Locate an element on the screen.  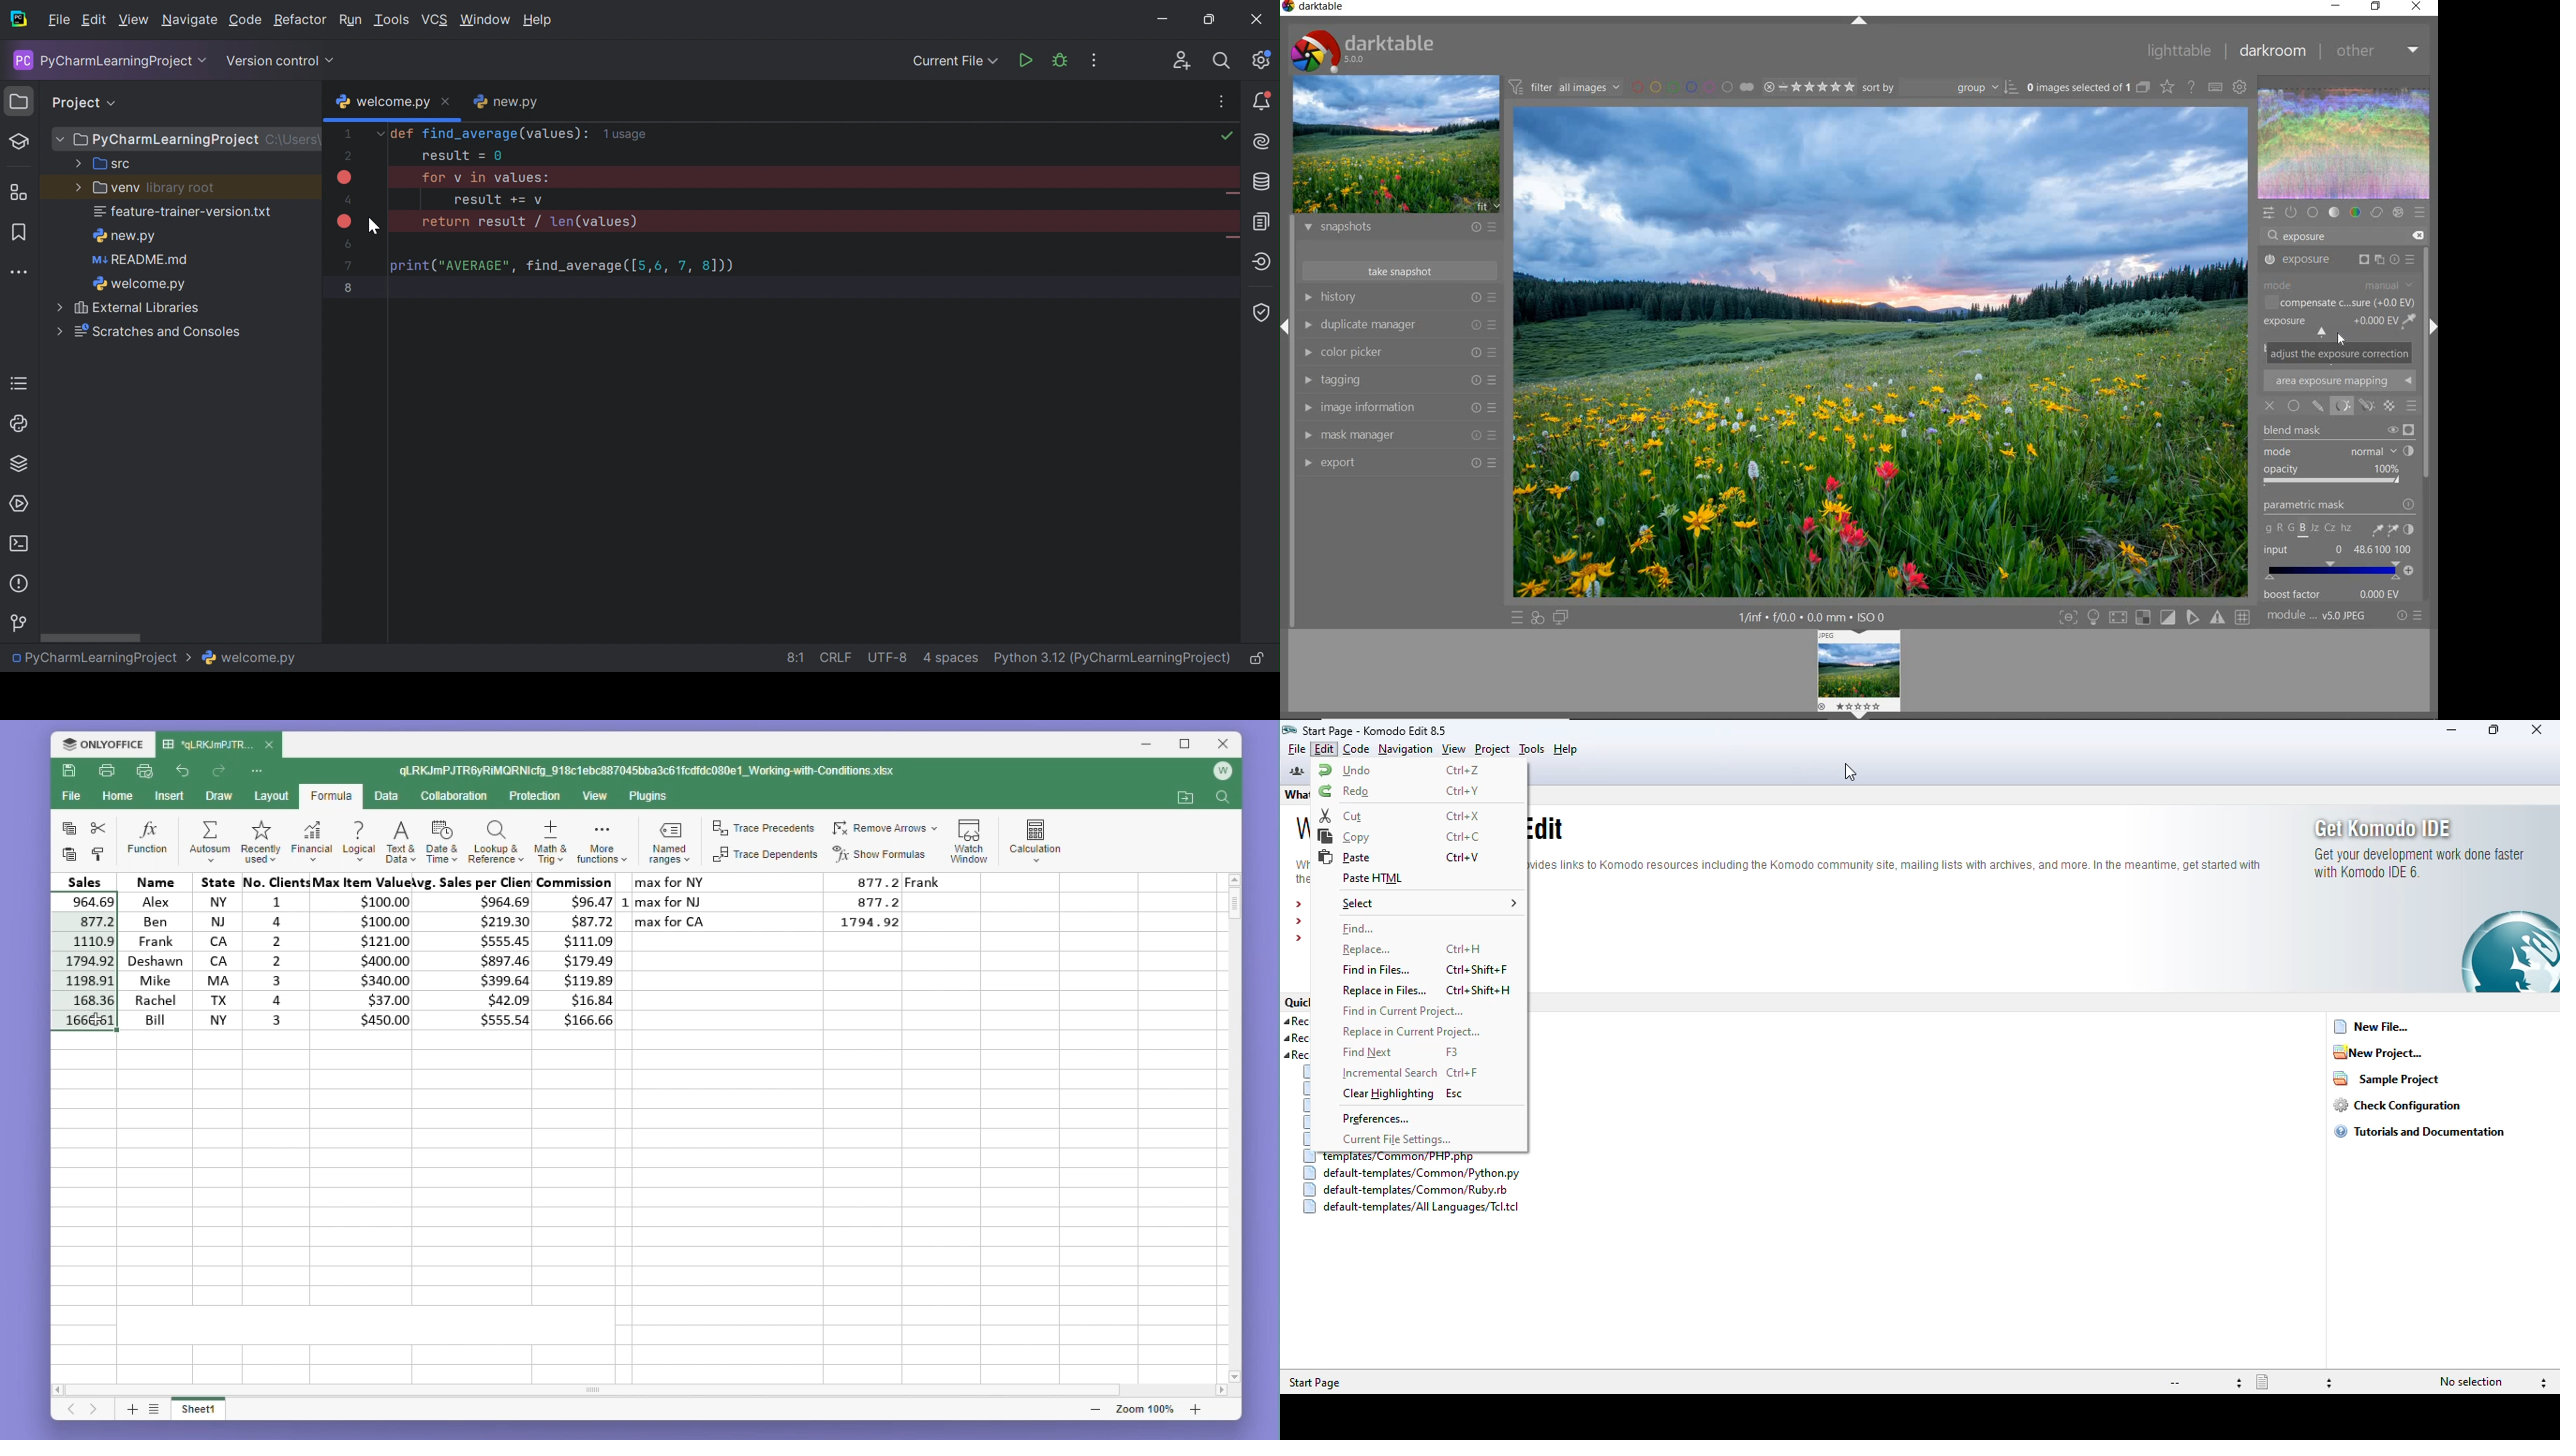
max for NY 877.2 Frank is located at coordinates (795, 881).